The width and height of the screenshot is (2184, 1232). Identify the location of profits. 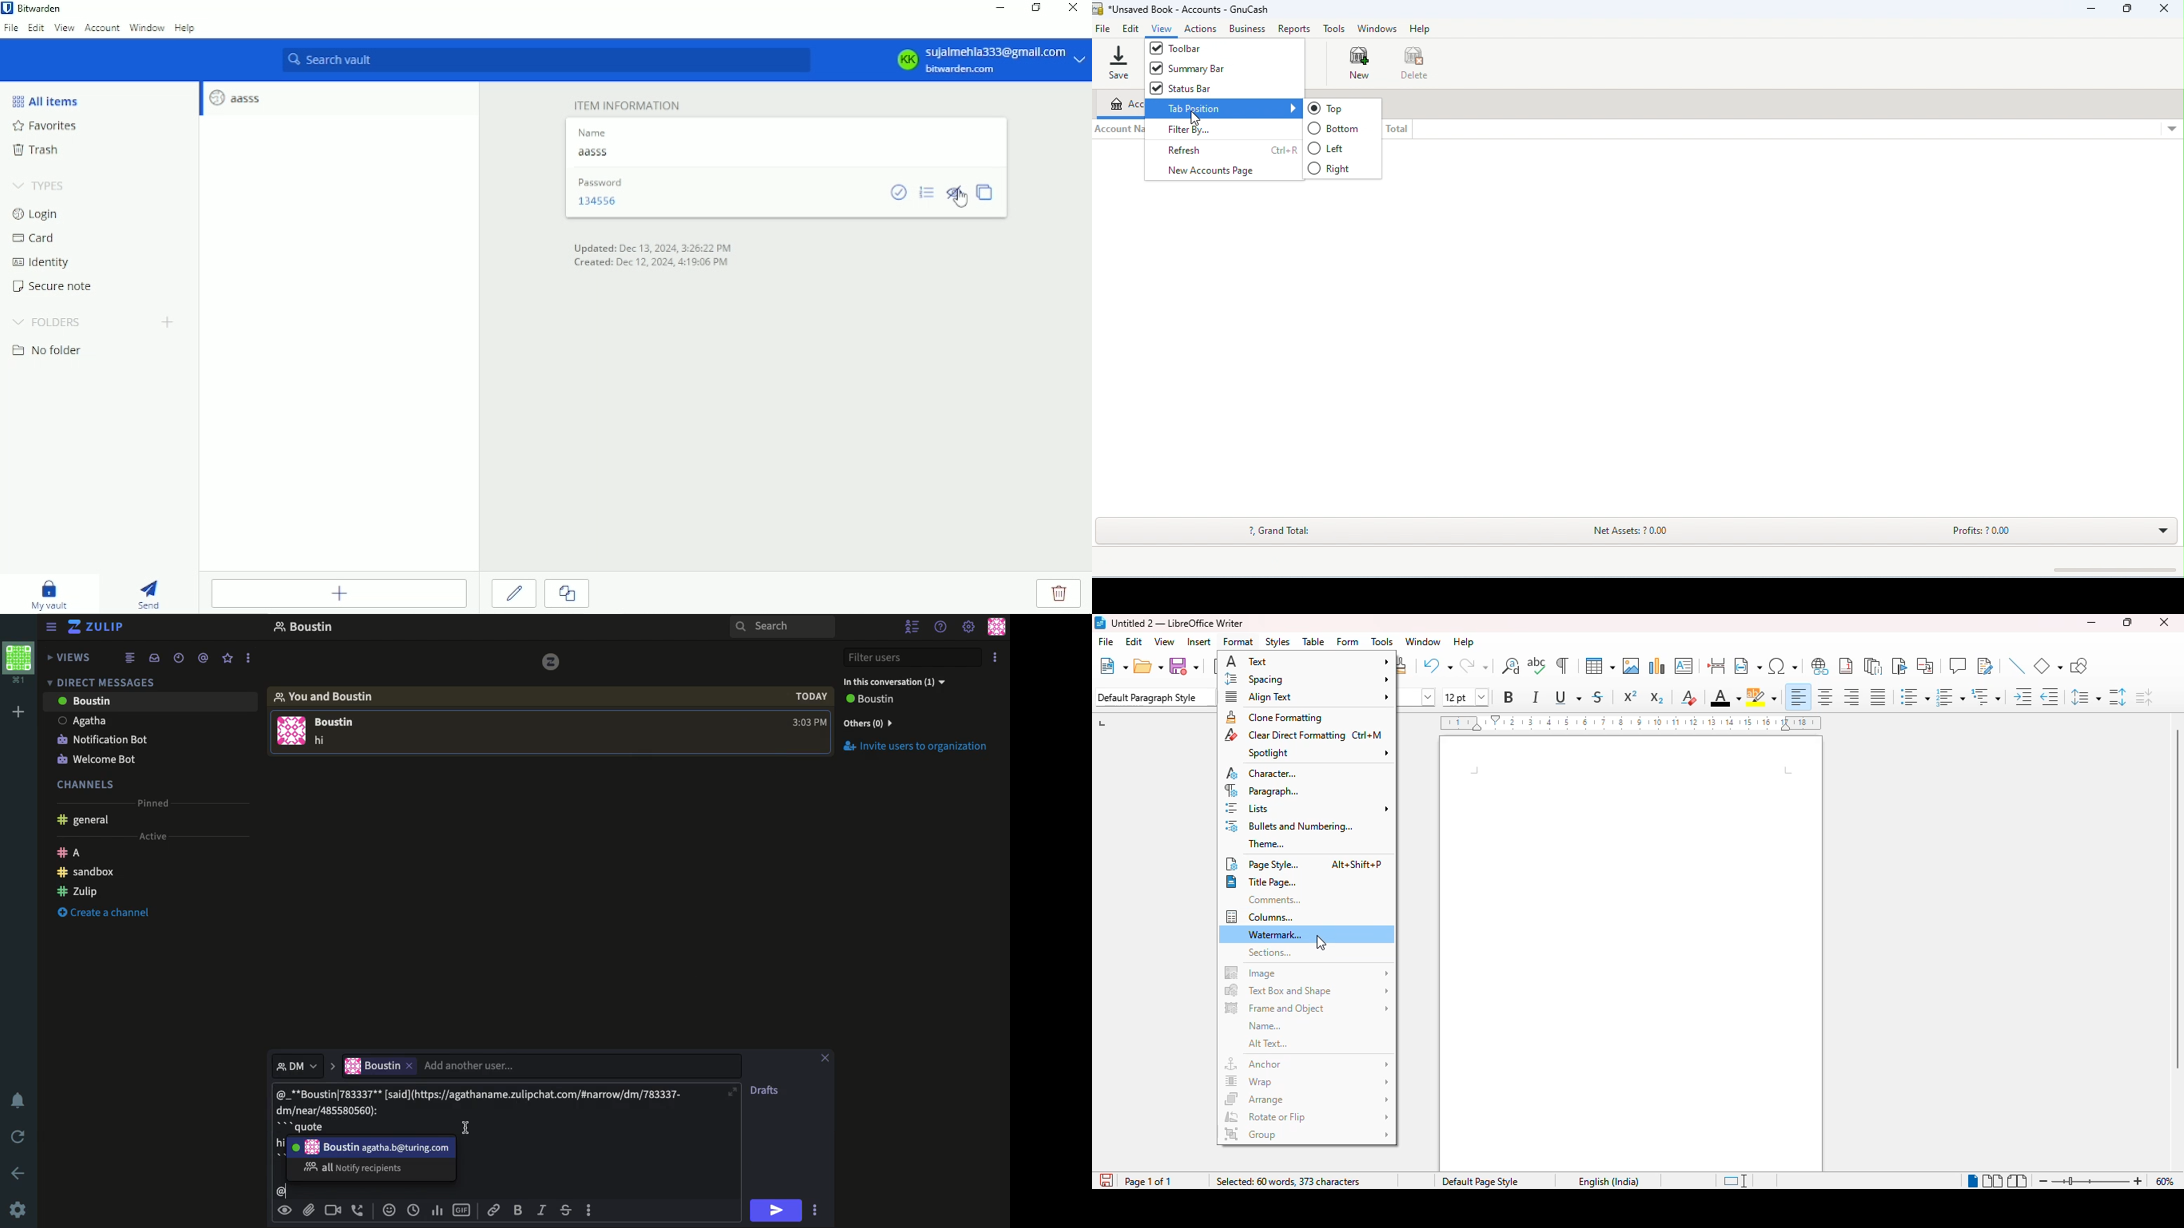
(1984, 532).